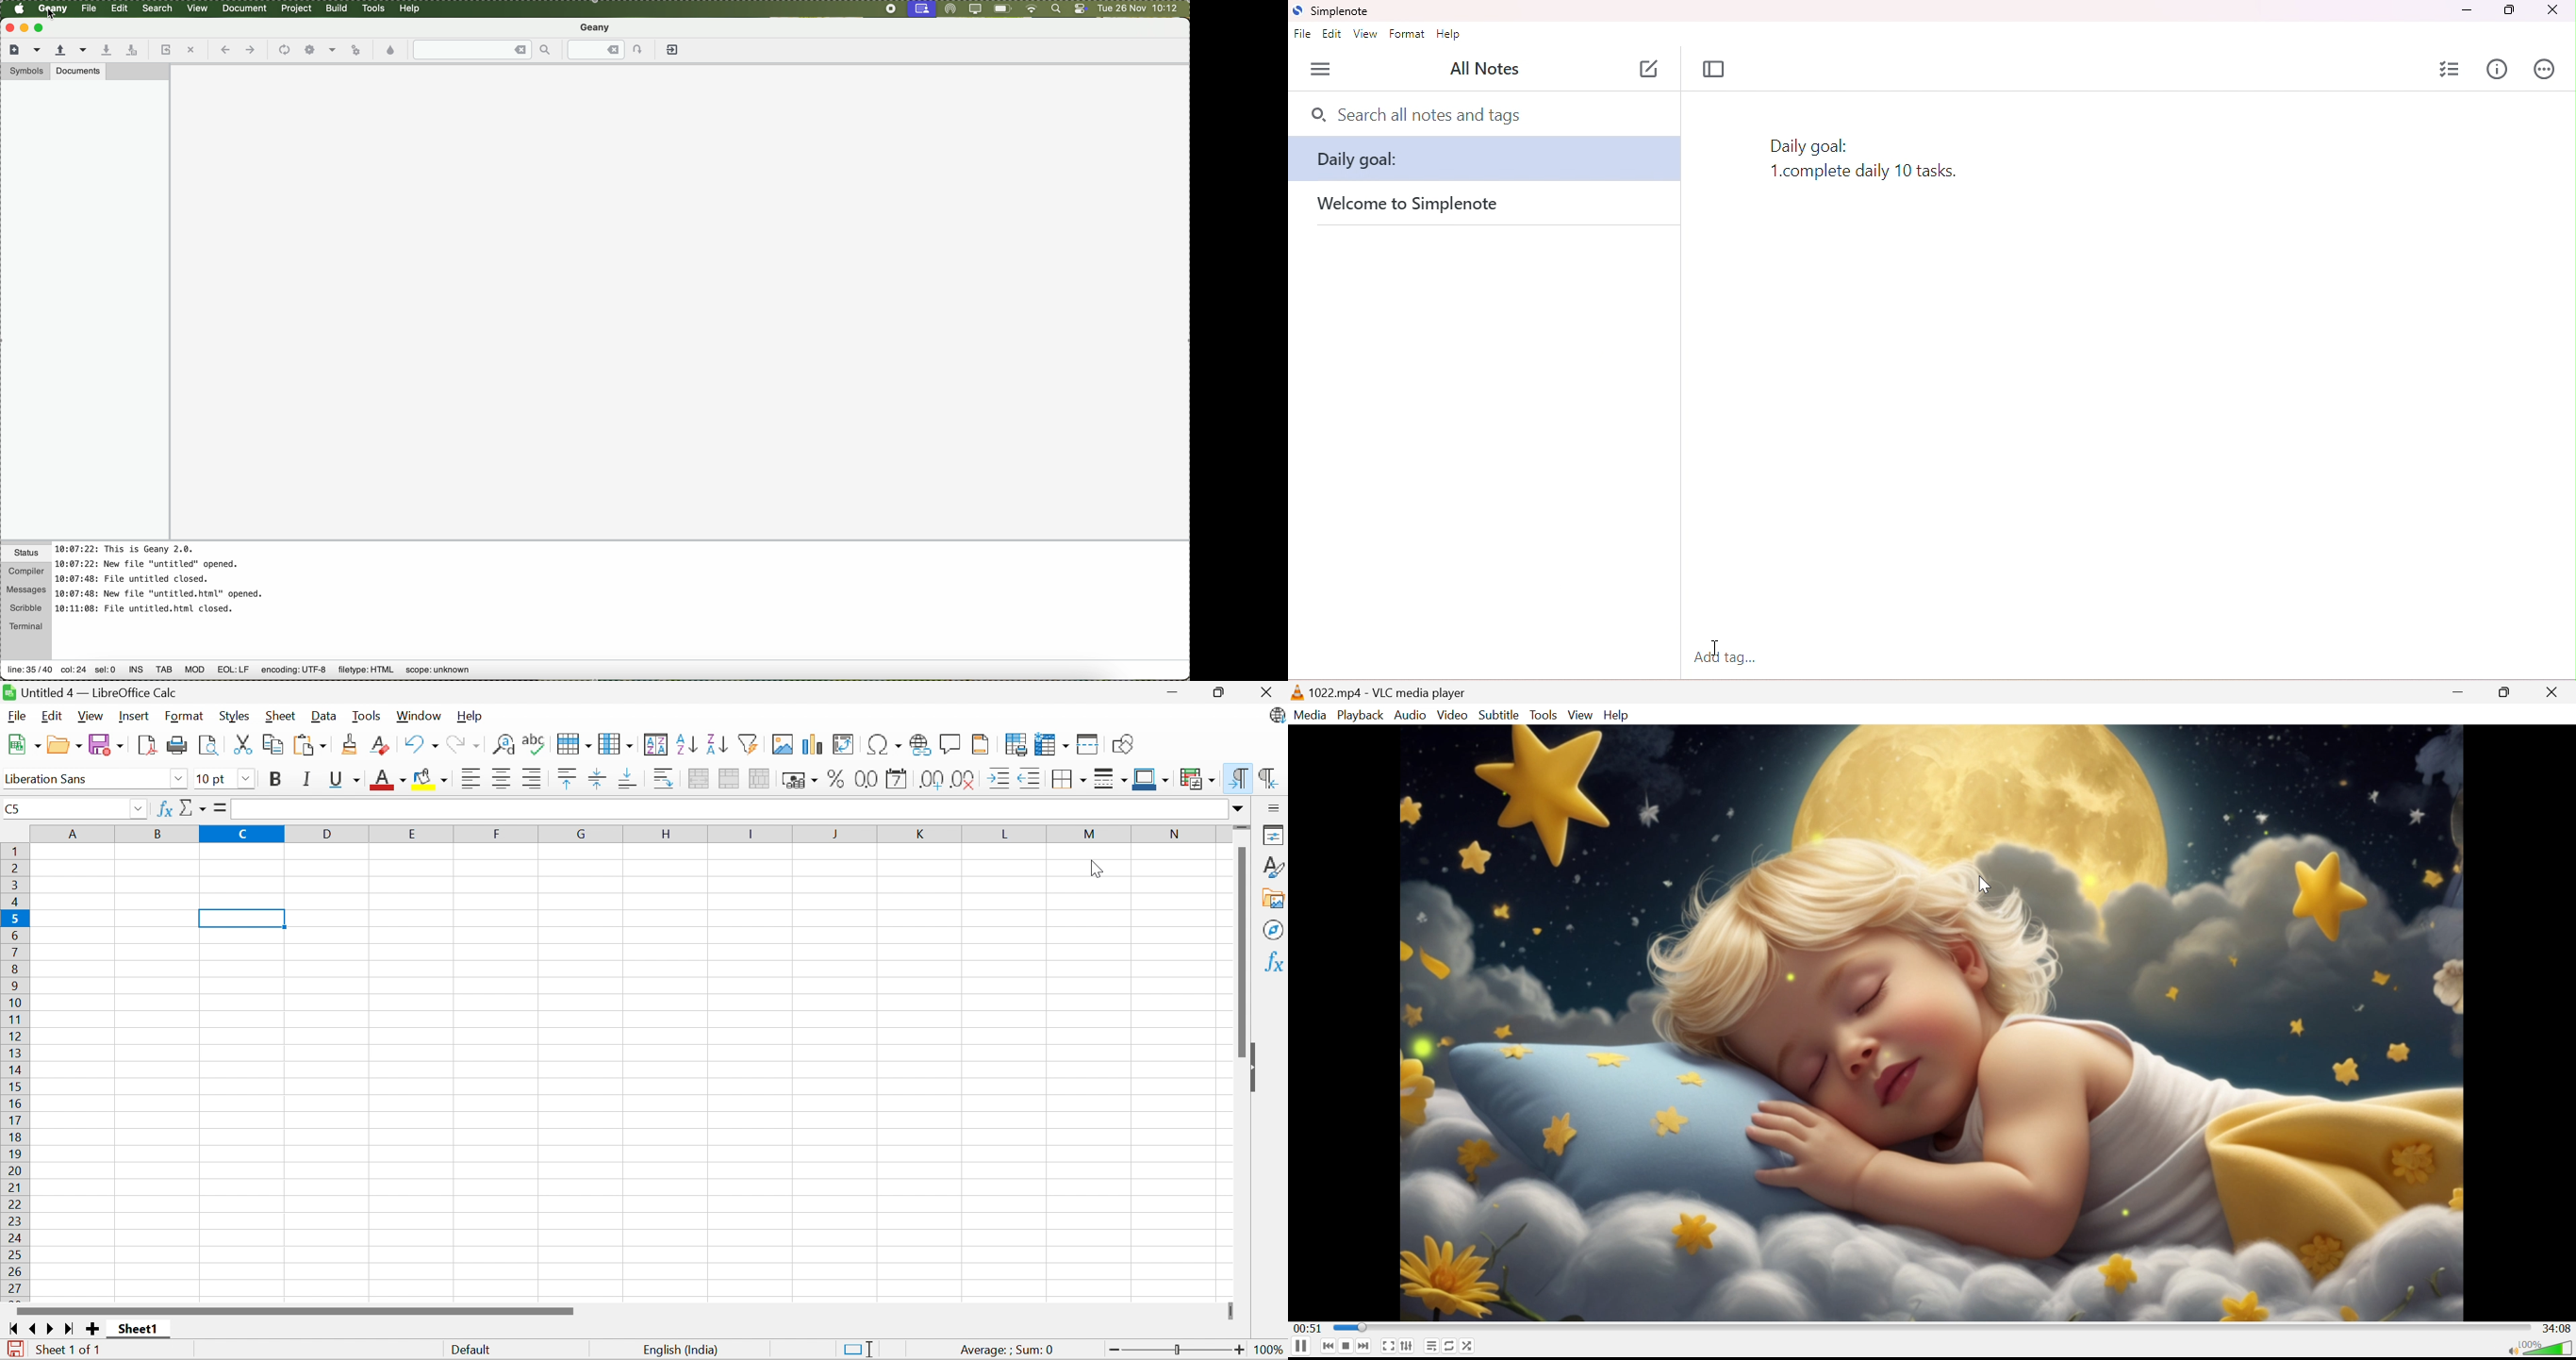 The image size is (2576, 1372). I want to click on File, so click(17, 715).